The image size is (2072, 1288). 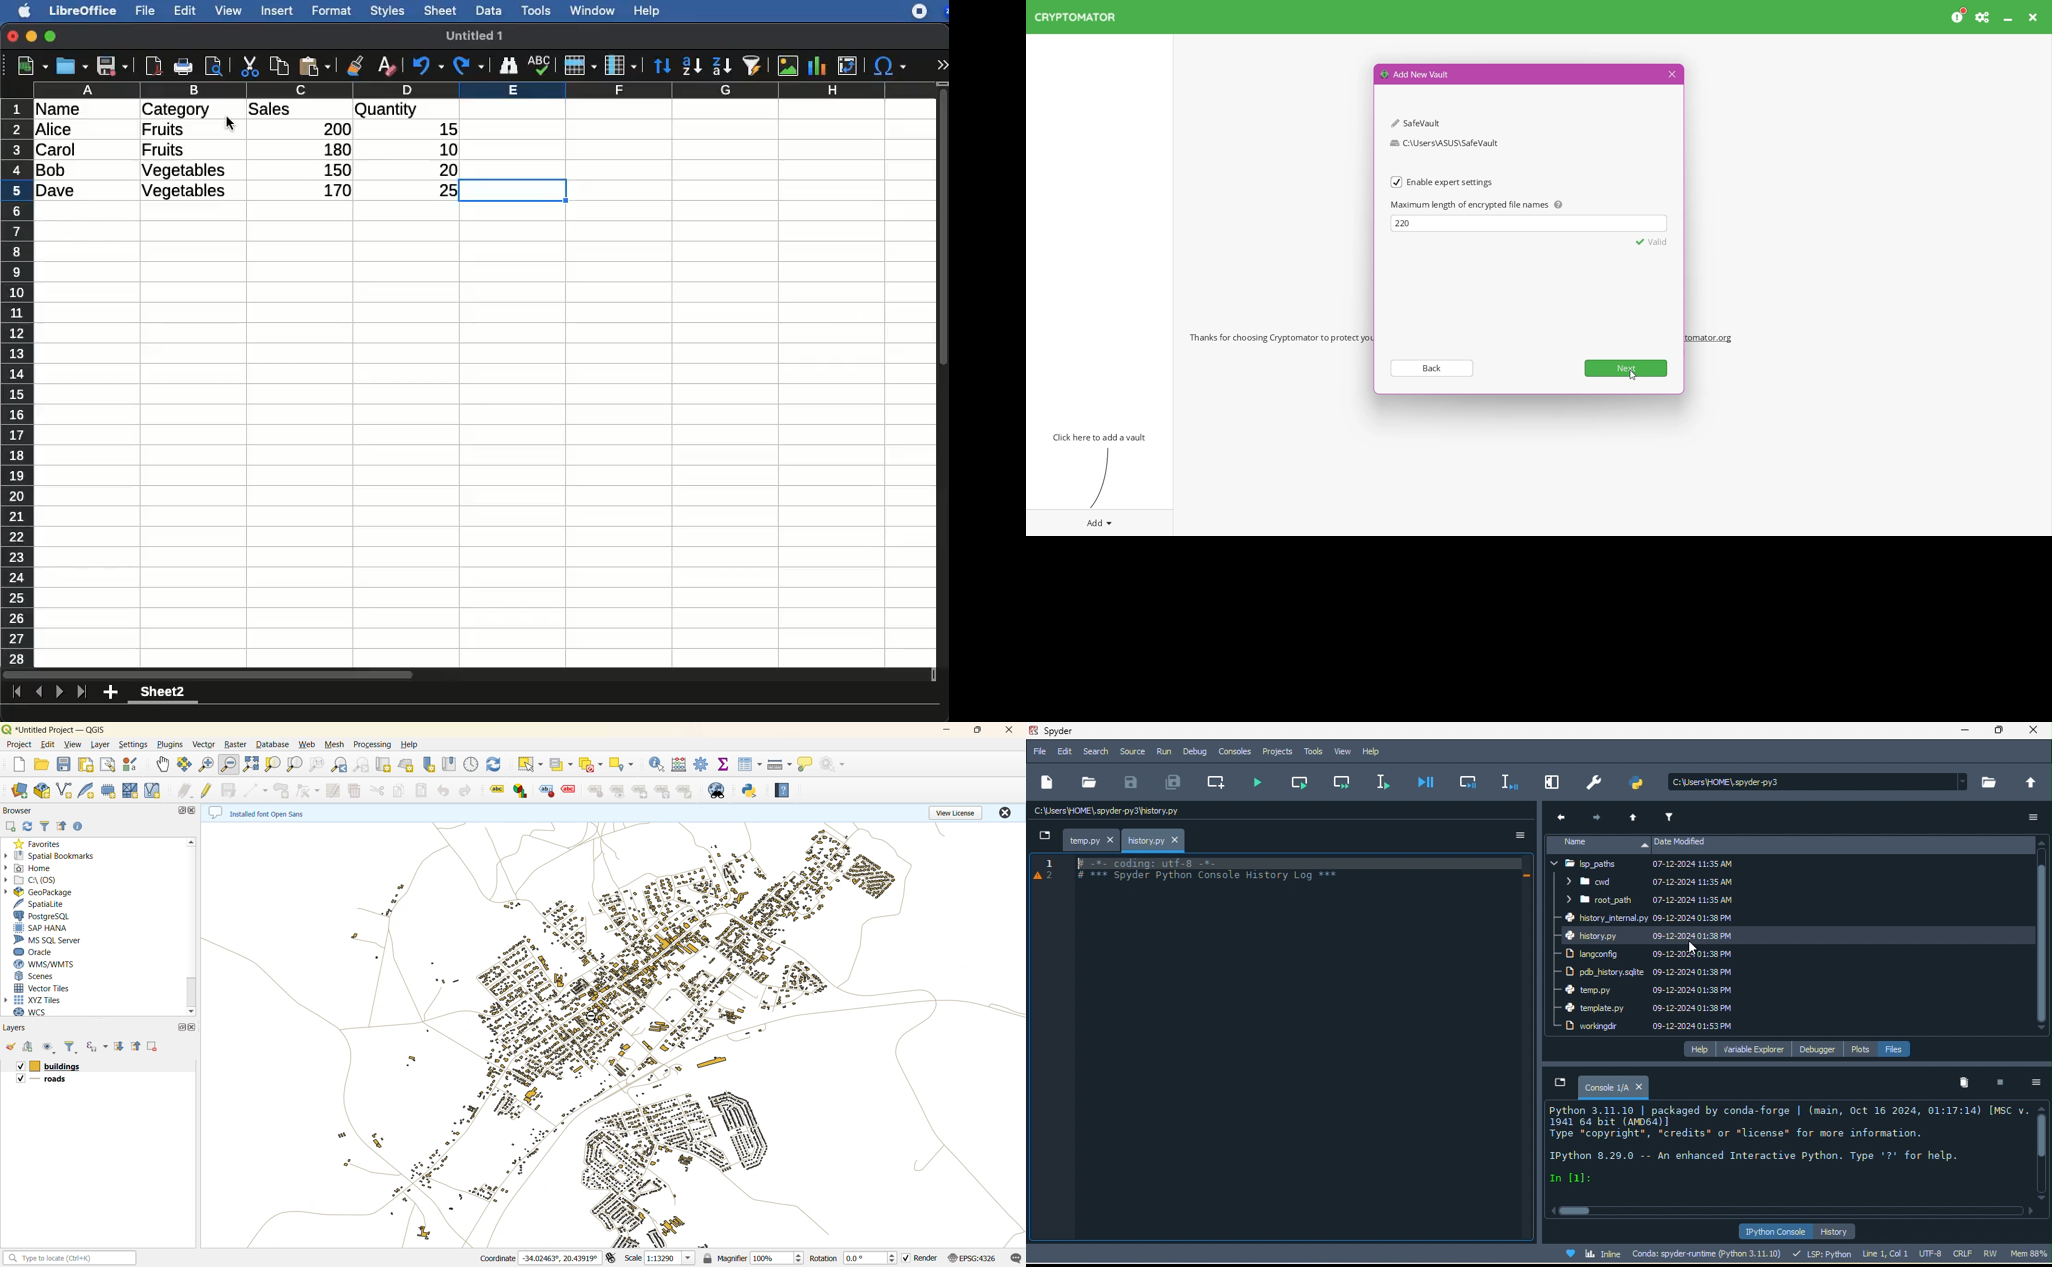 What do you see at coordinates (2034, 819) in the screenshot?
I see `option` at bounding box center [2034, 819].